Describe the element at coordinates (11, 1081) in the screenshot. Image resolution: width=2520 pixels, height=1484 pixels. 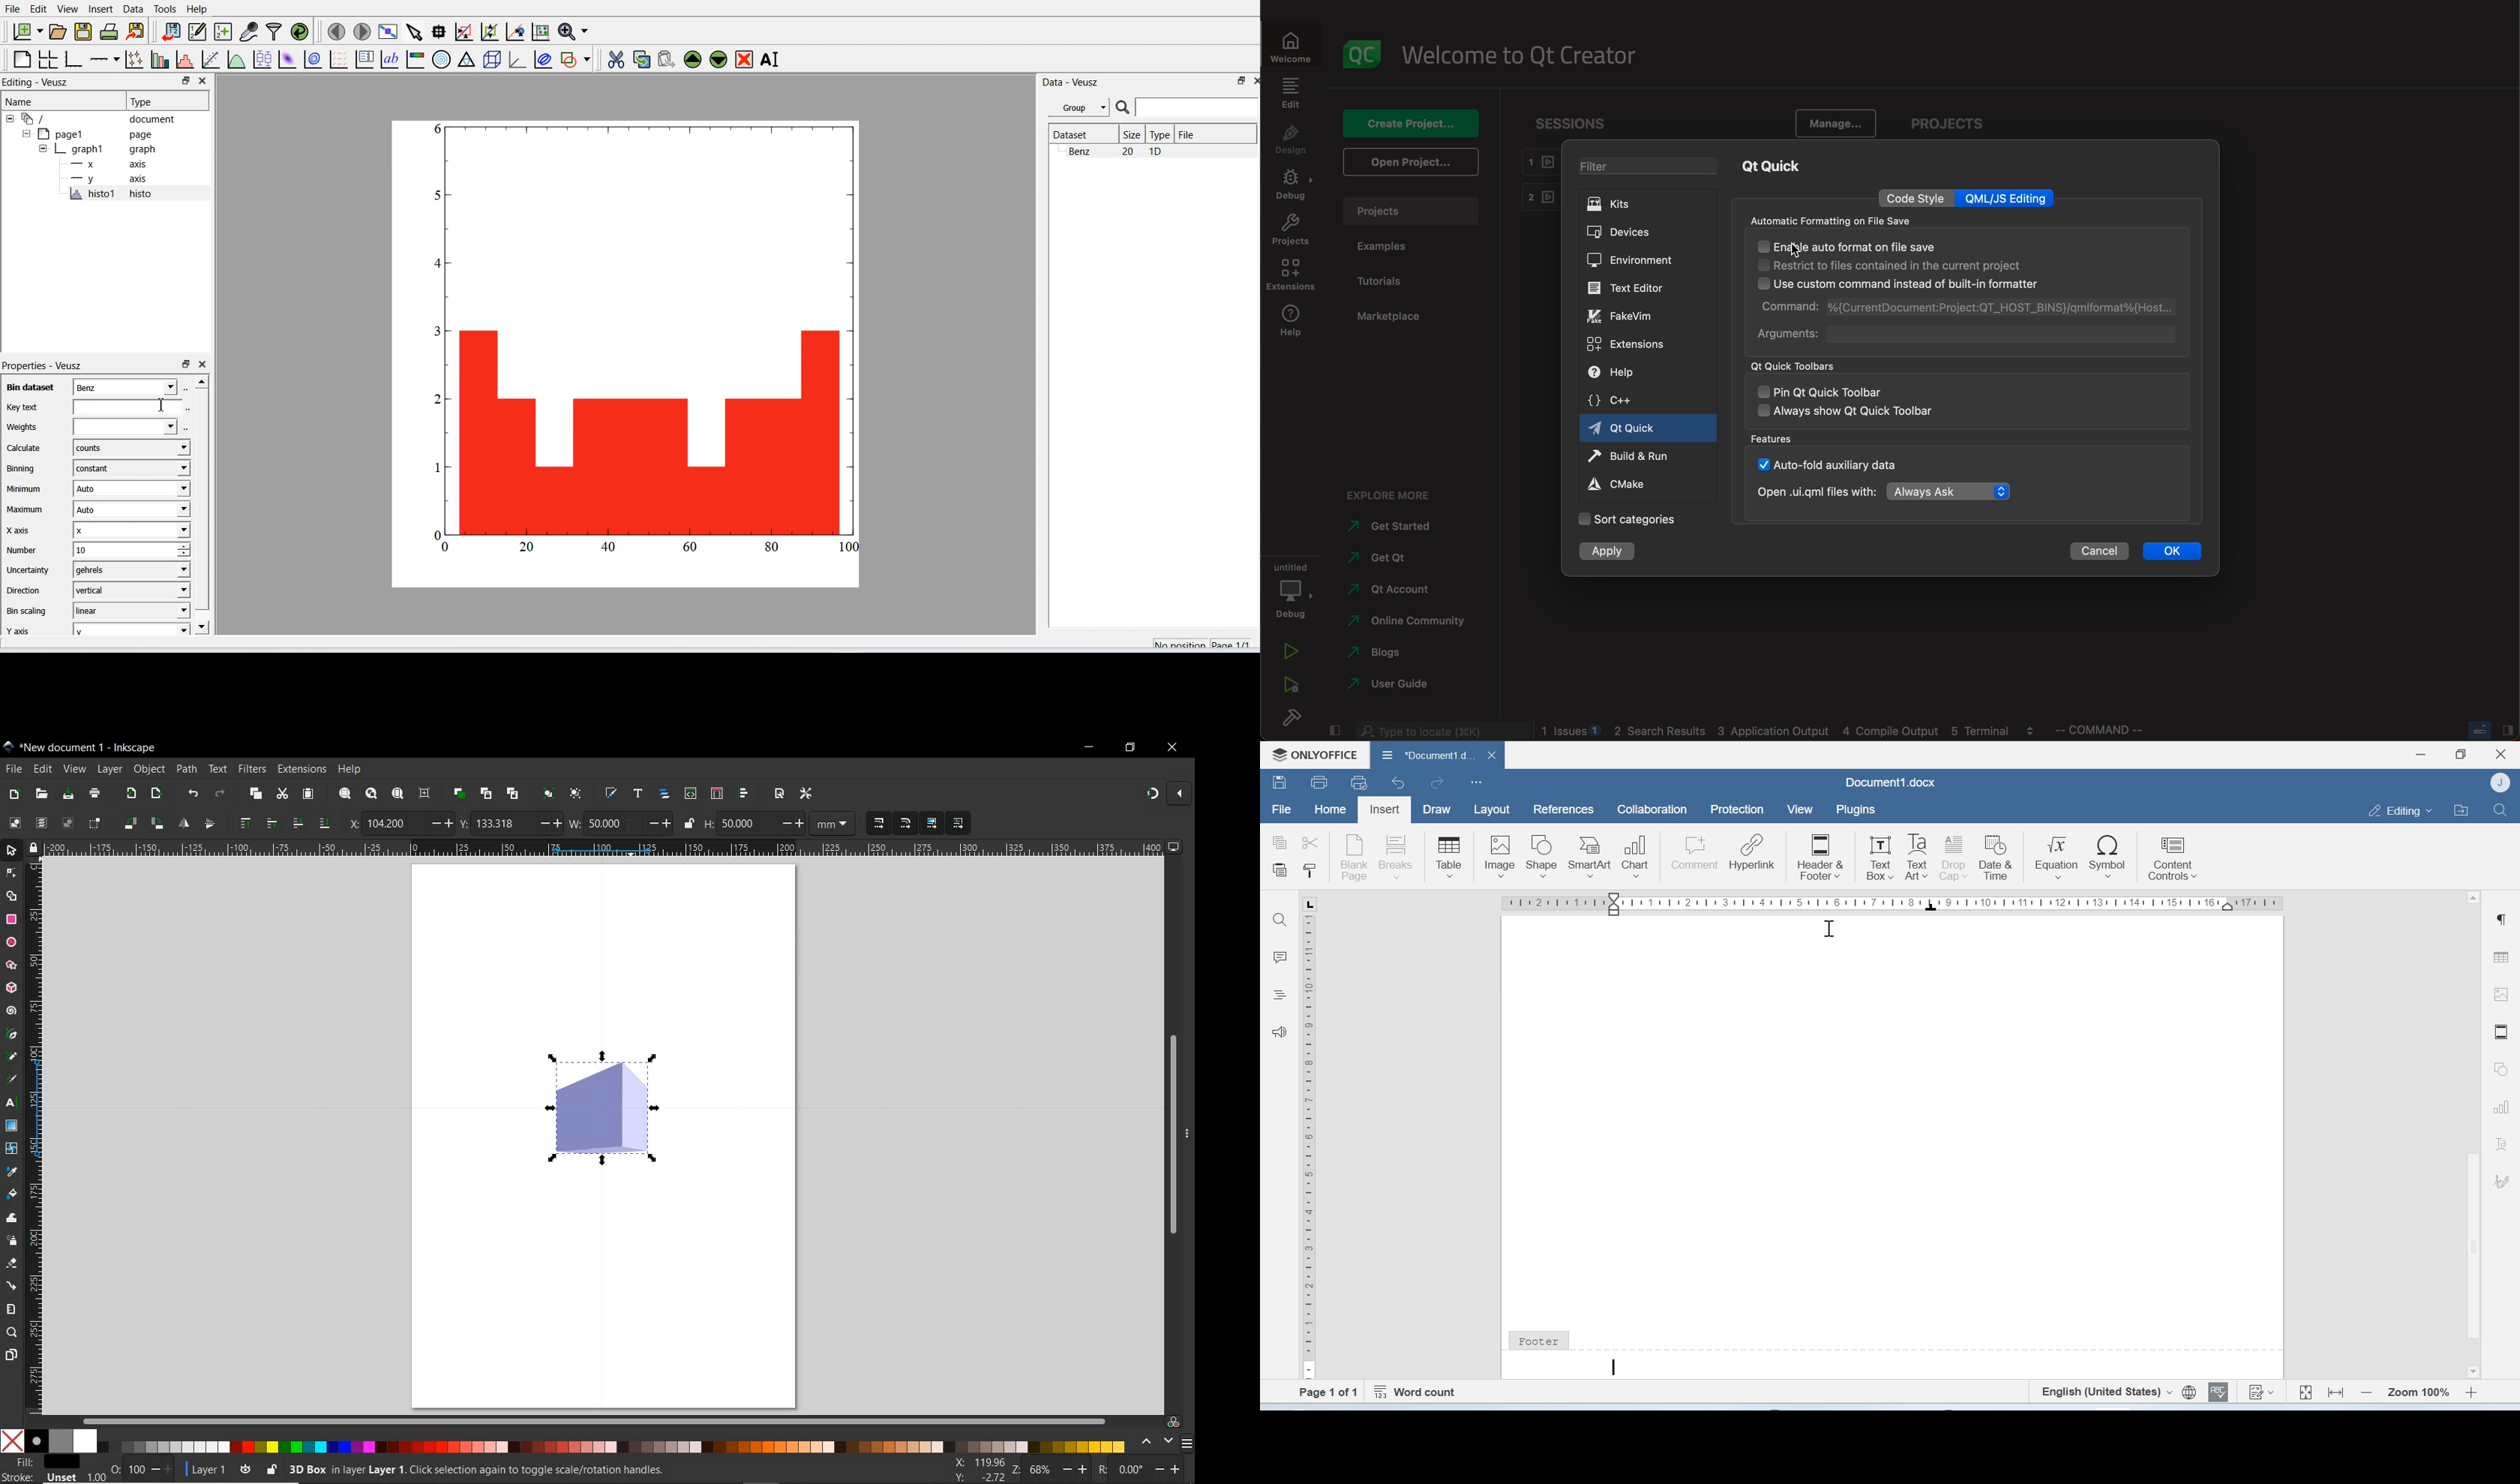
I see `calligraphy tool` at that location.